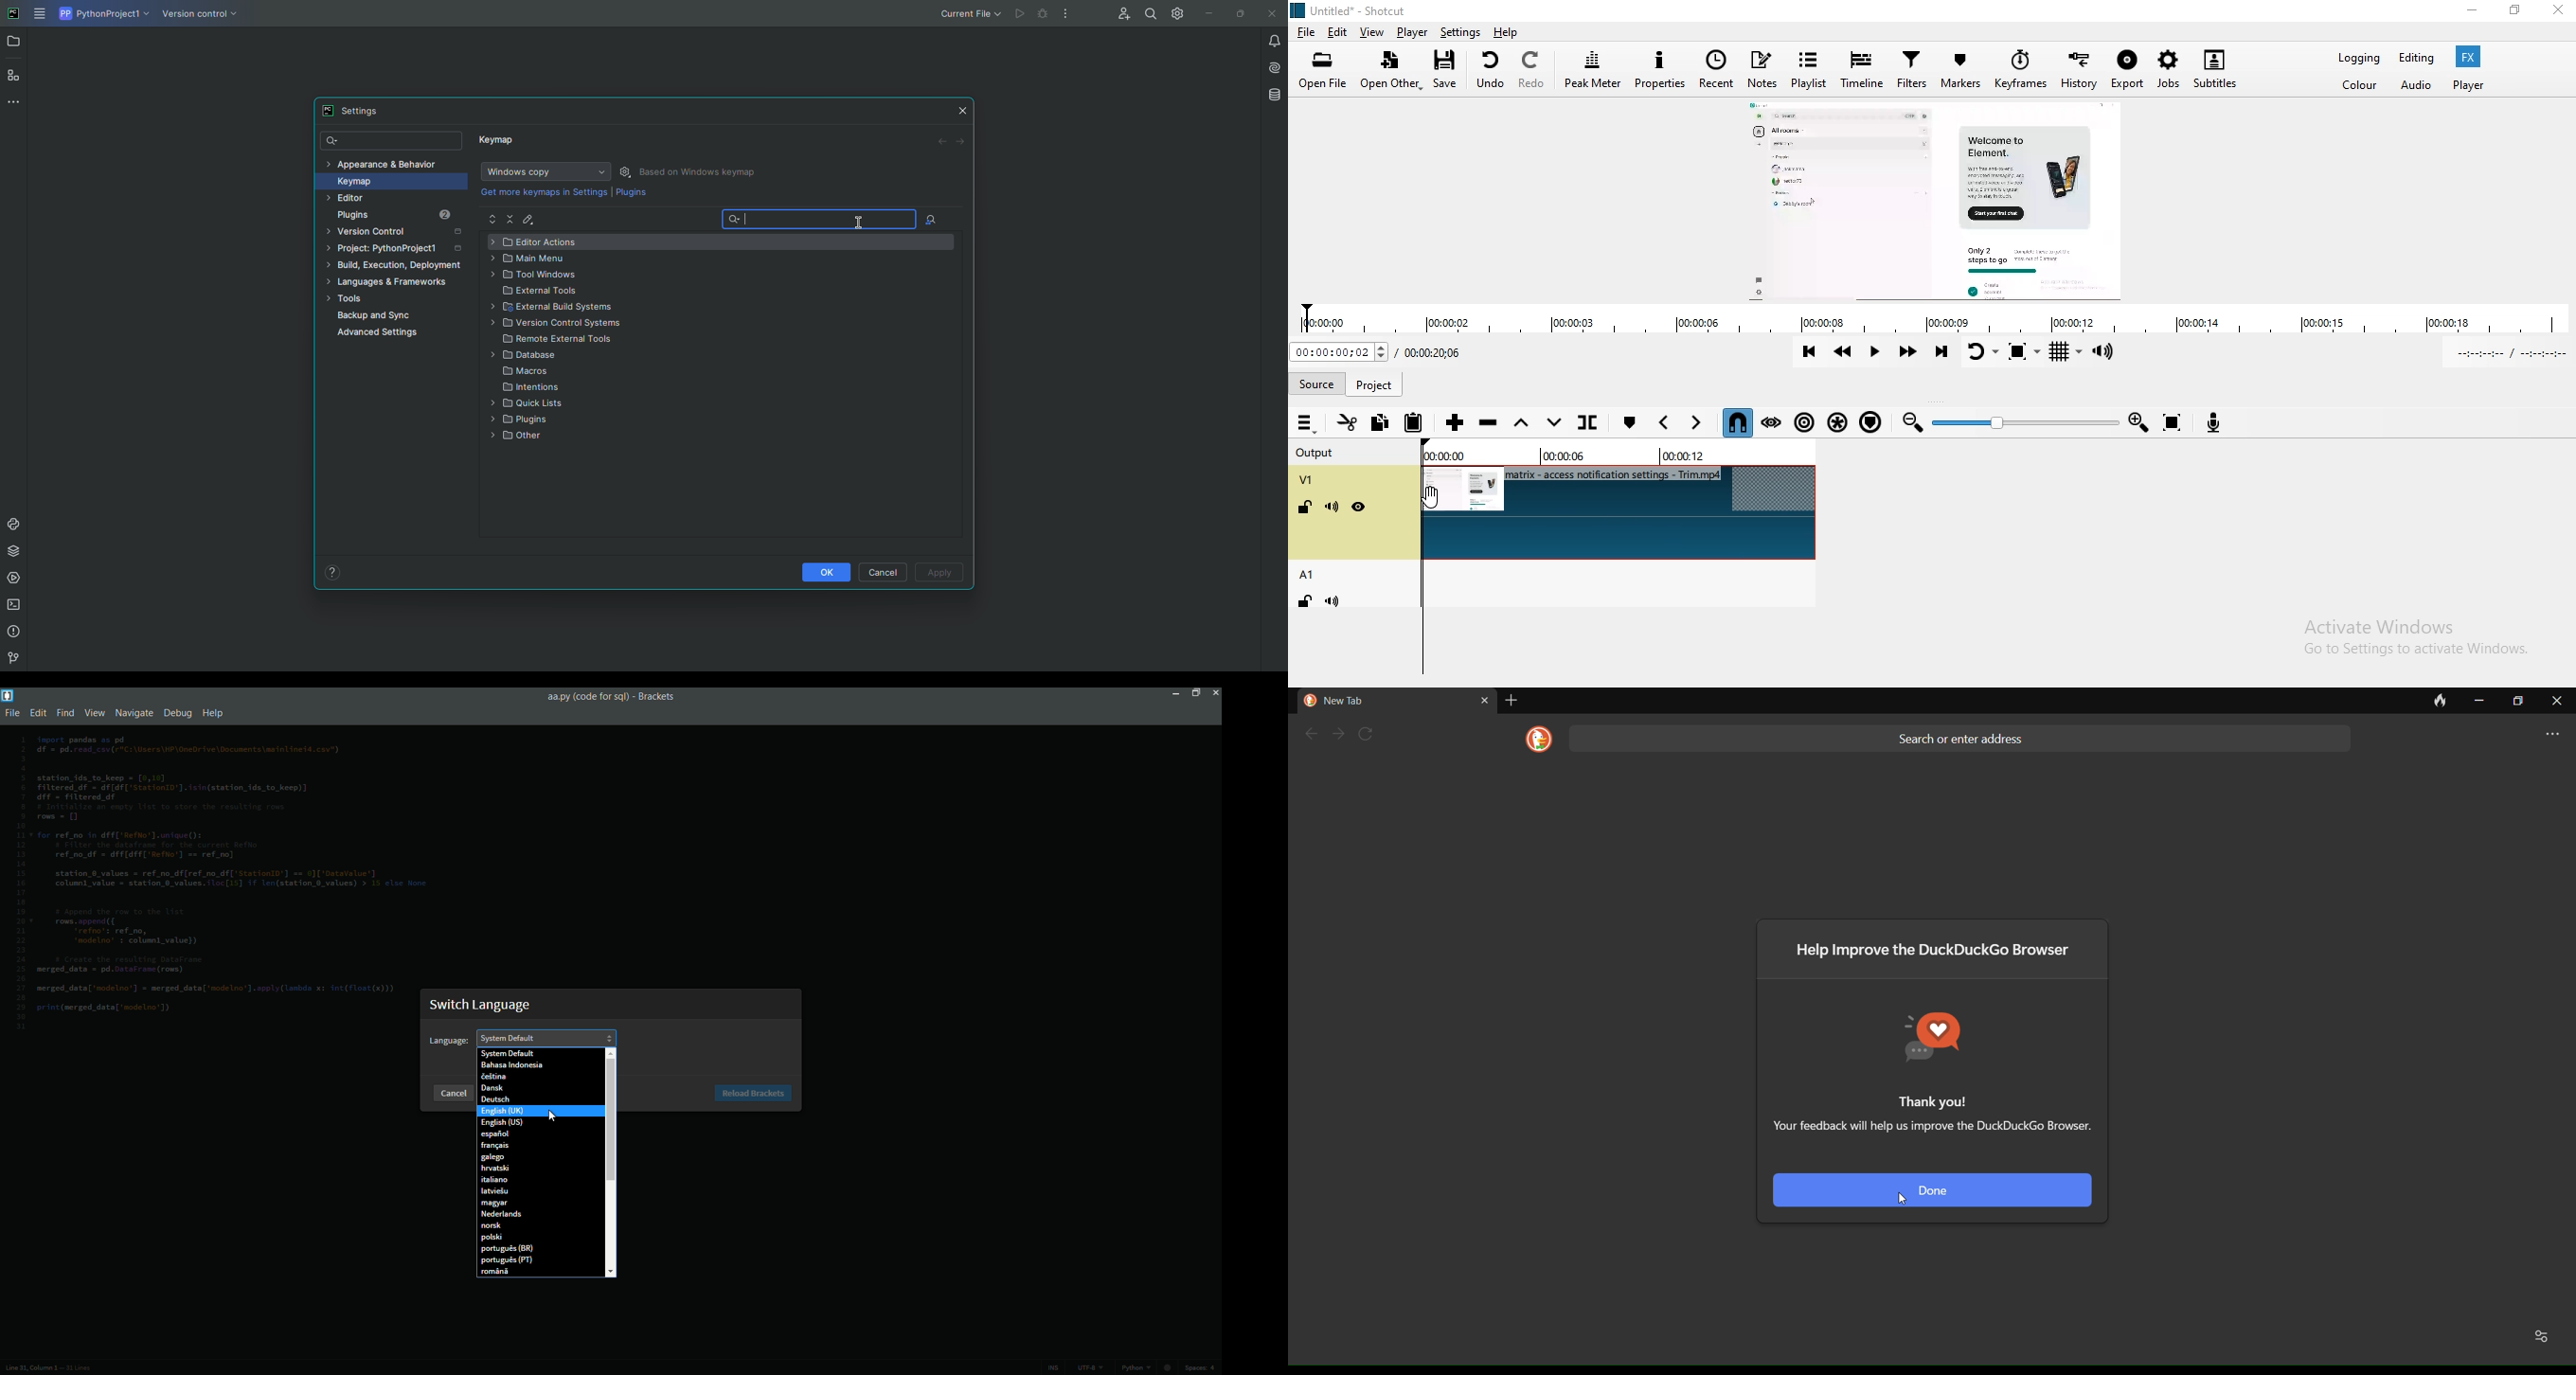 This screenshot has height=1400, width=2576. I want to click on language-18, so click(506, 1262).